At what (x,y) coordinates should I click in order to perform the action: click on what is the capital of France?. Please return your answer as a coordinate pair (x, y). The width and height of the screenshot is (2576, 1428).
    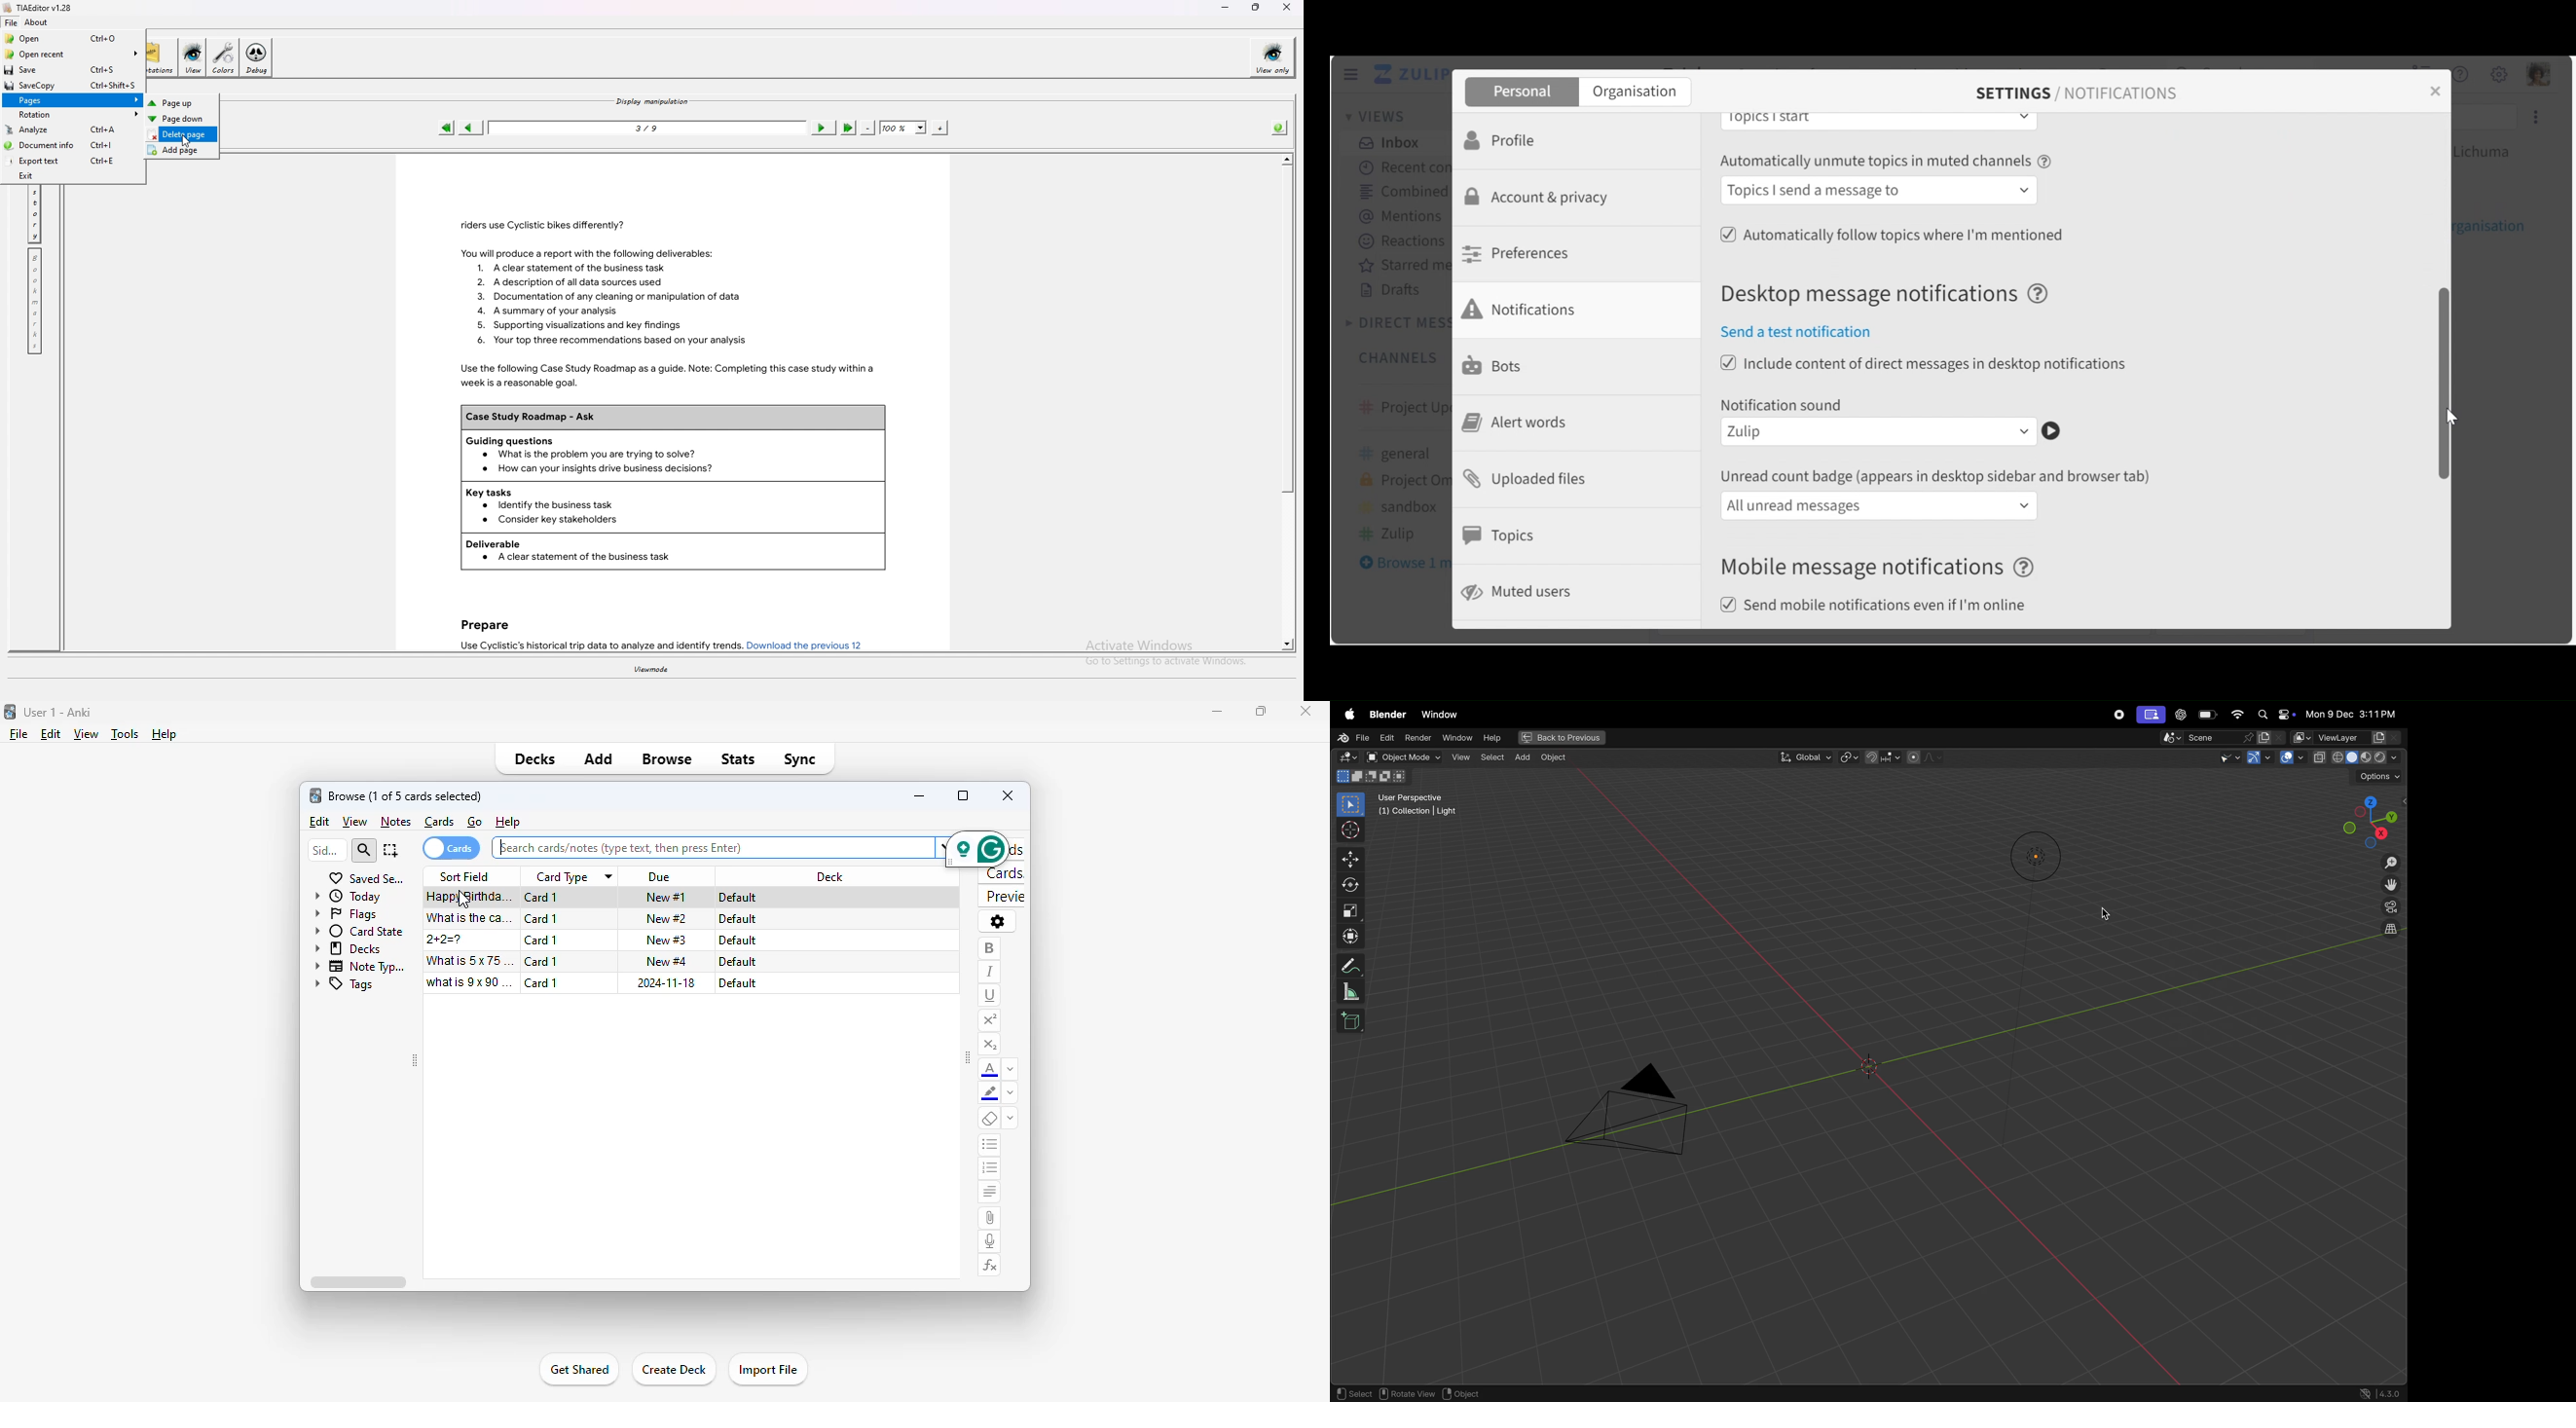
    Looking at the image, I should click on (468, 918).